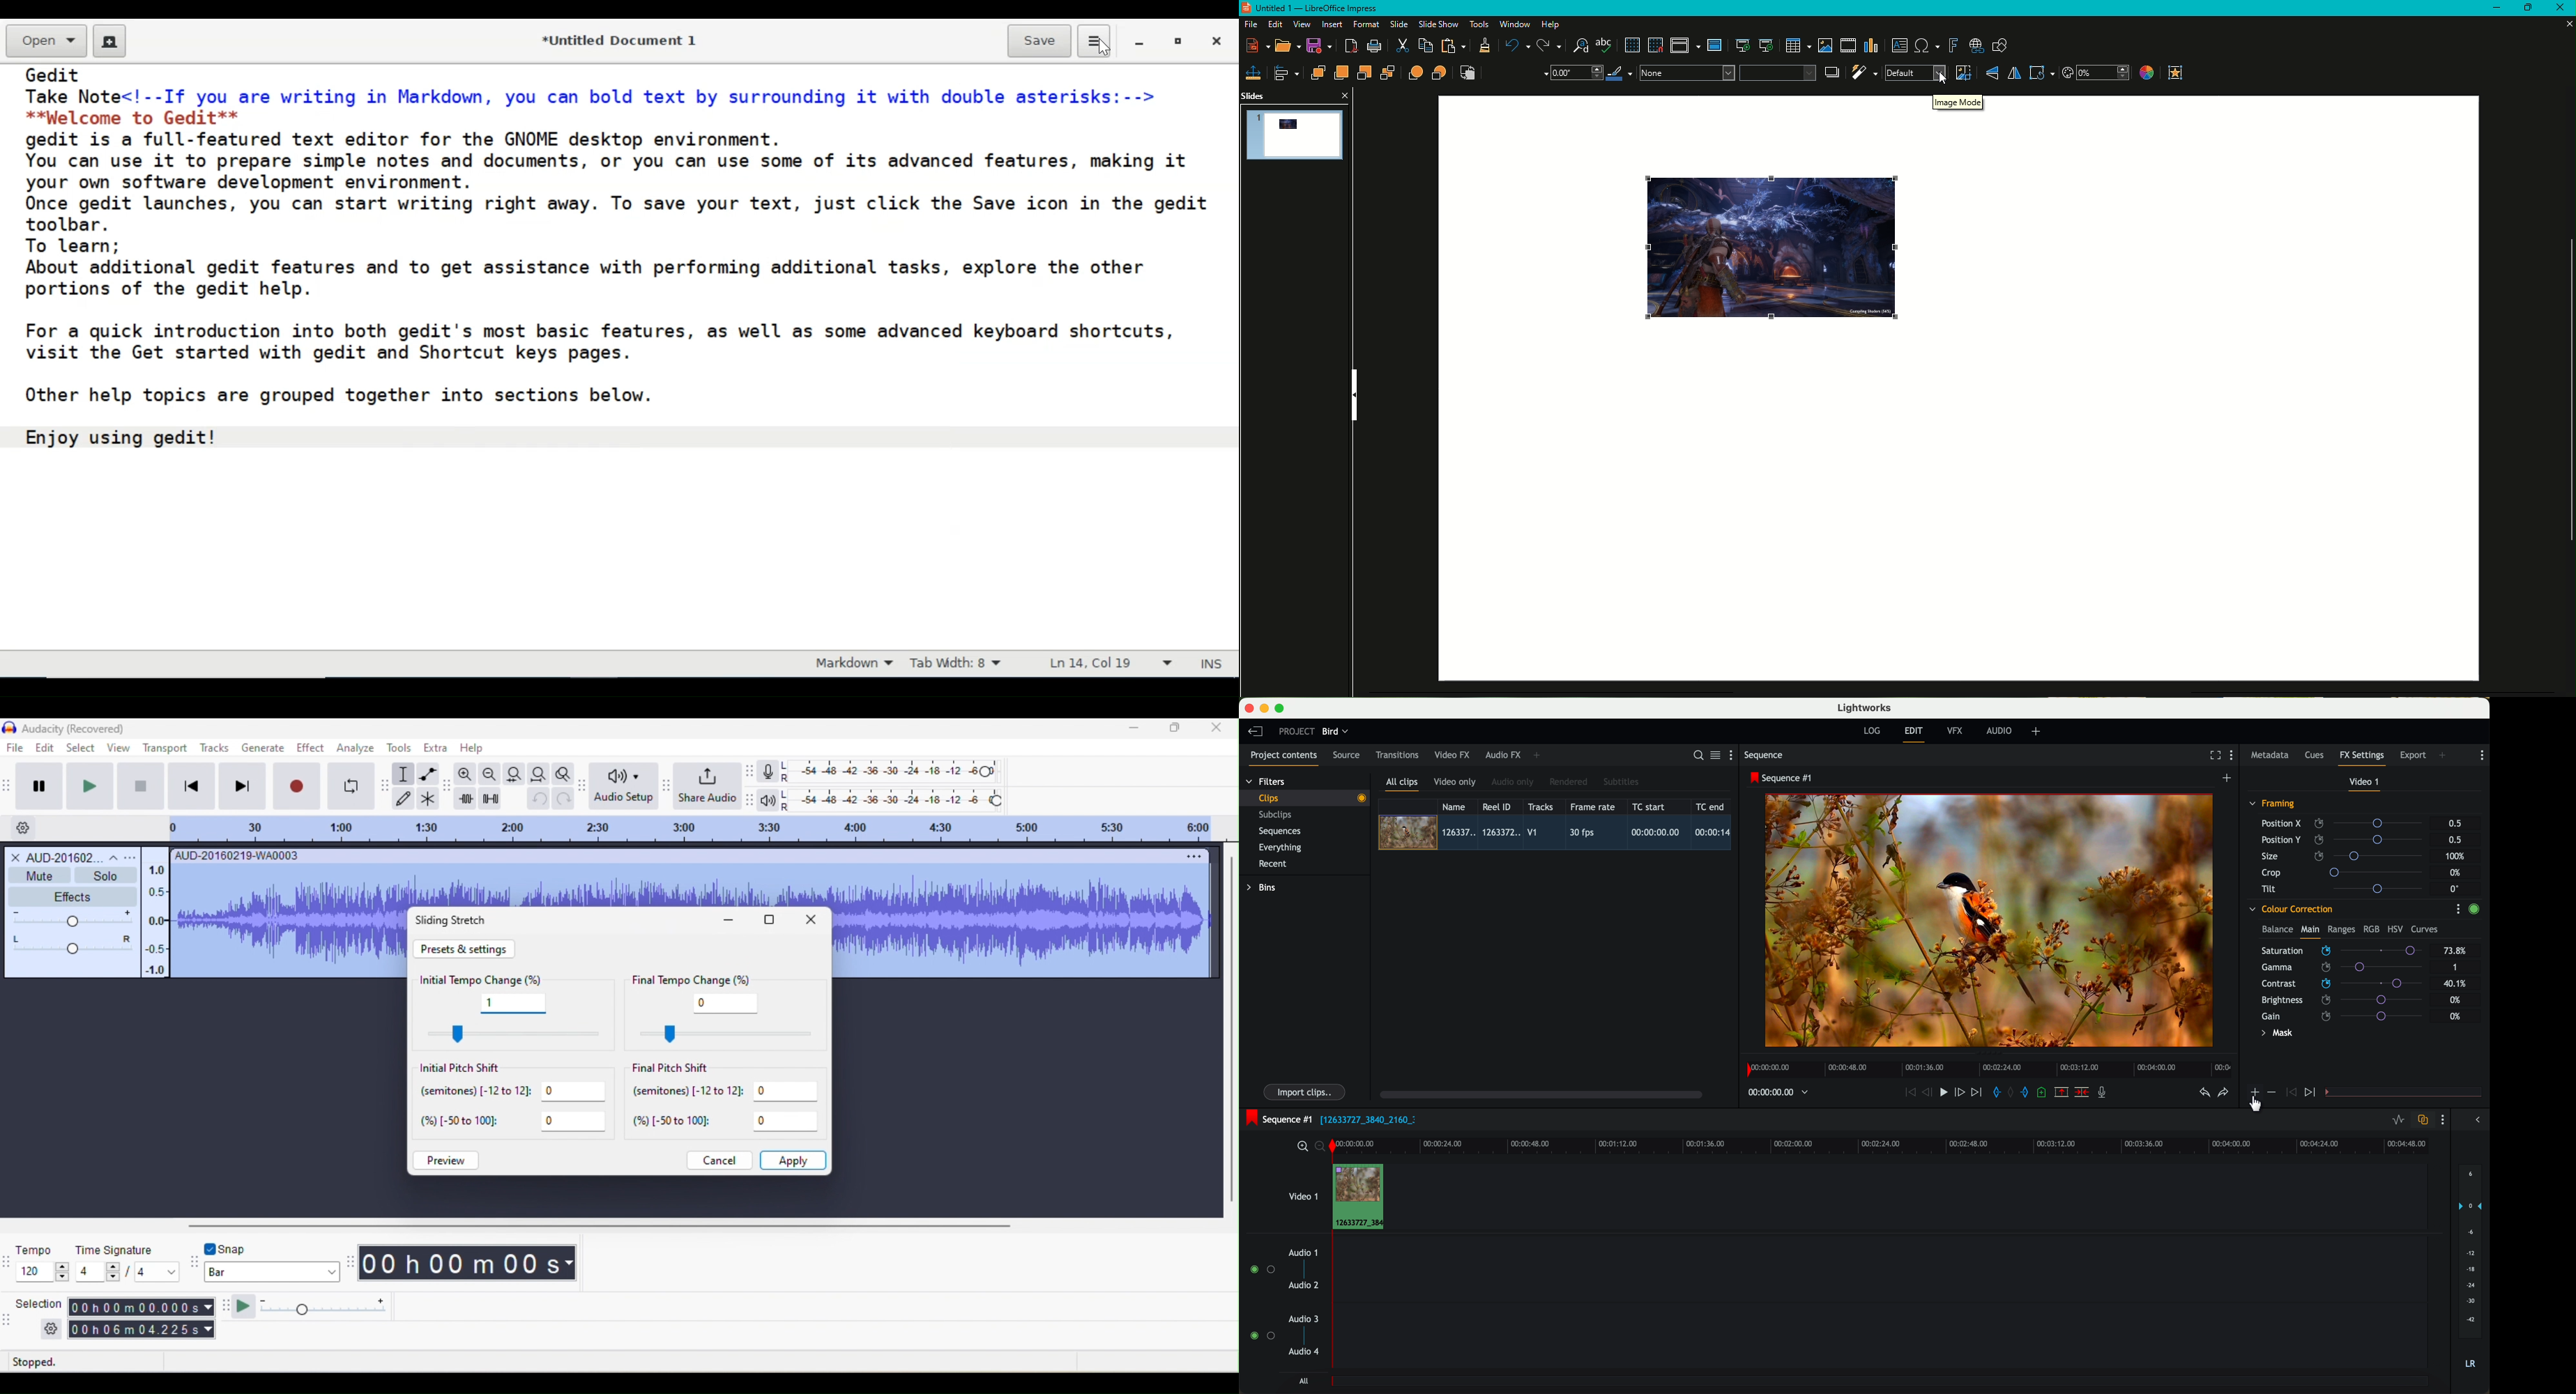  What do you see at coordinates (769, 772) in the screenshot?
I see `record meter` at bounding box center [769, 772].